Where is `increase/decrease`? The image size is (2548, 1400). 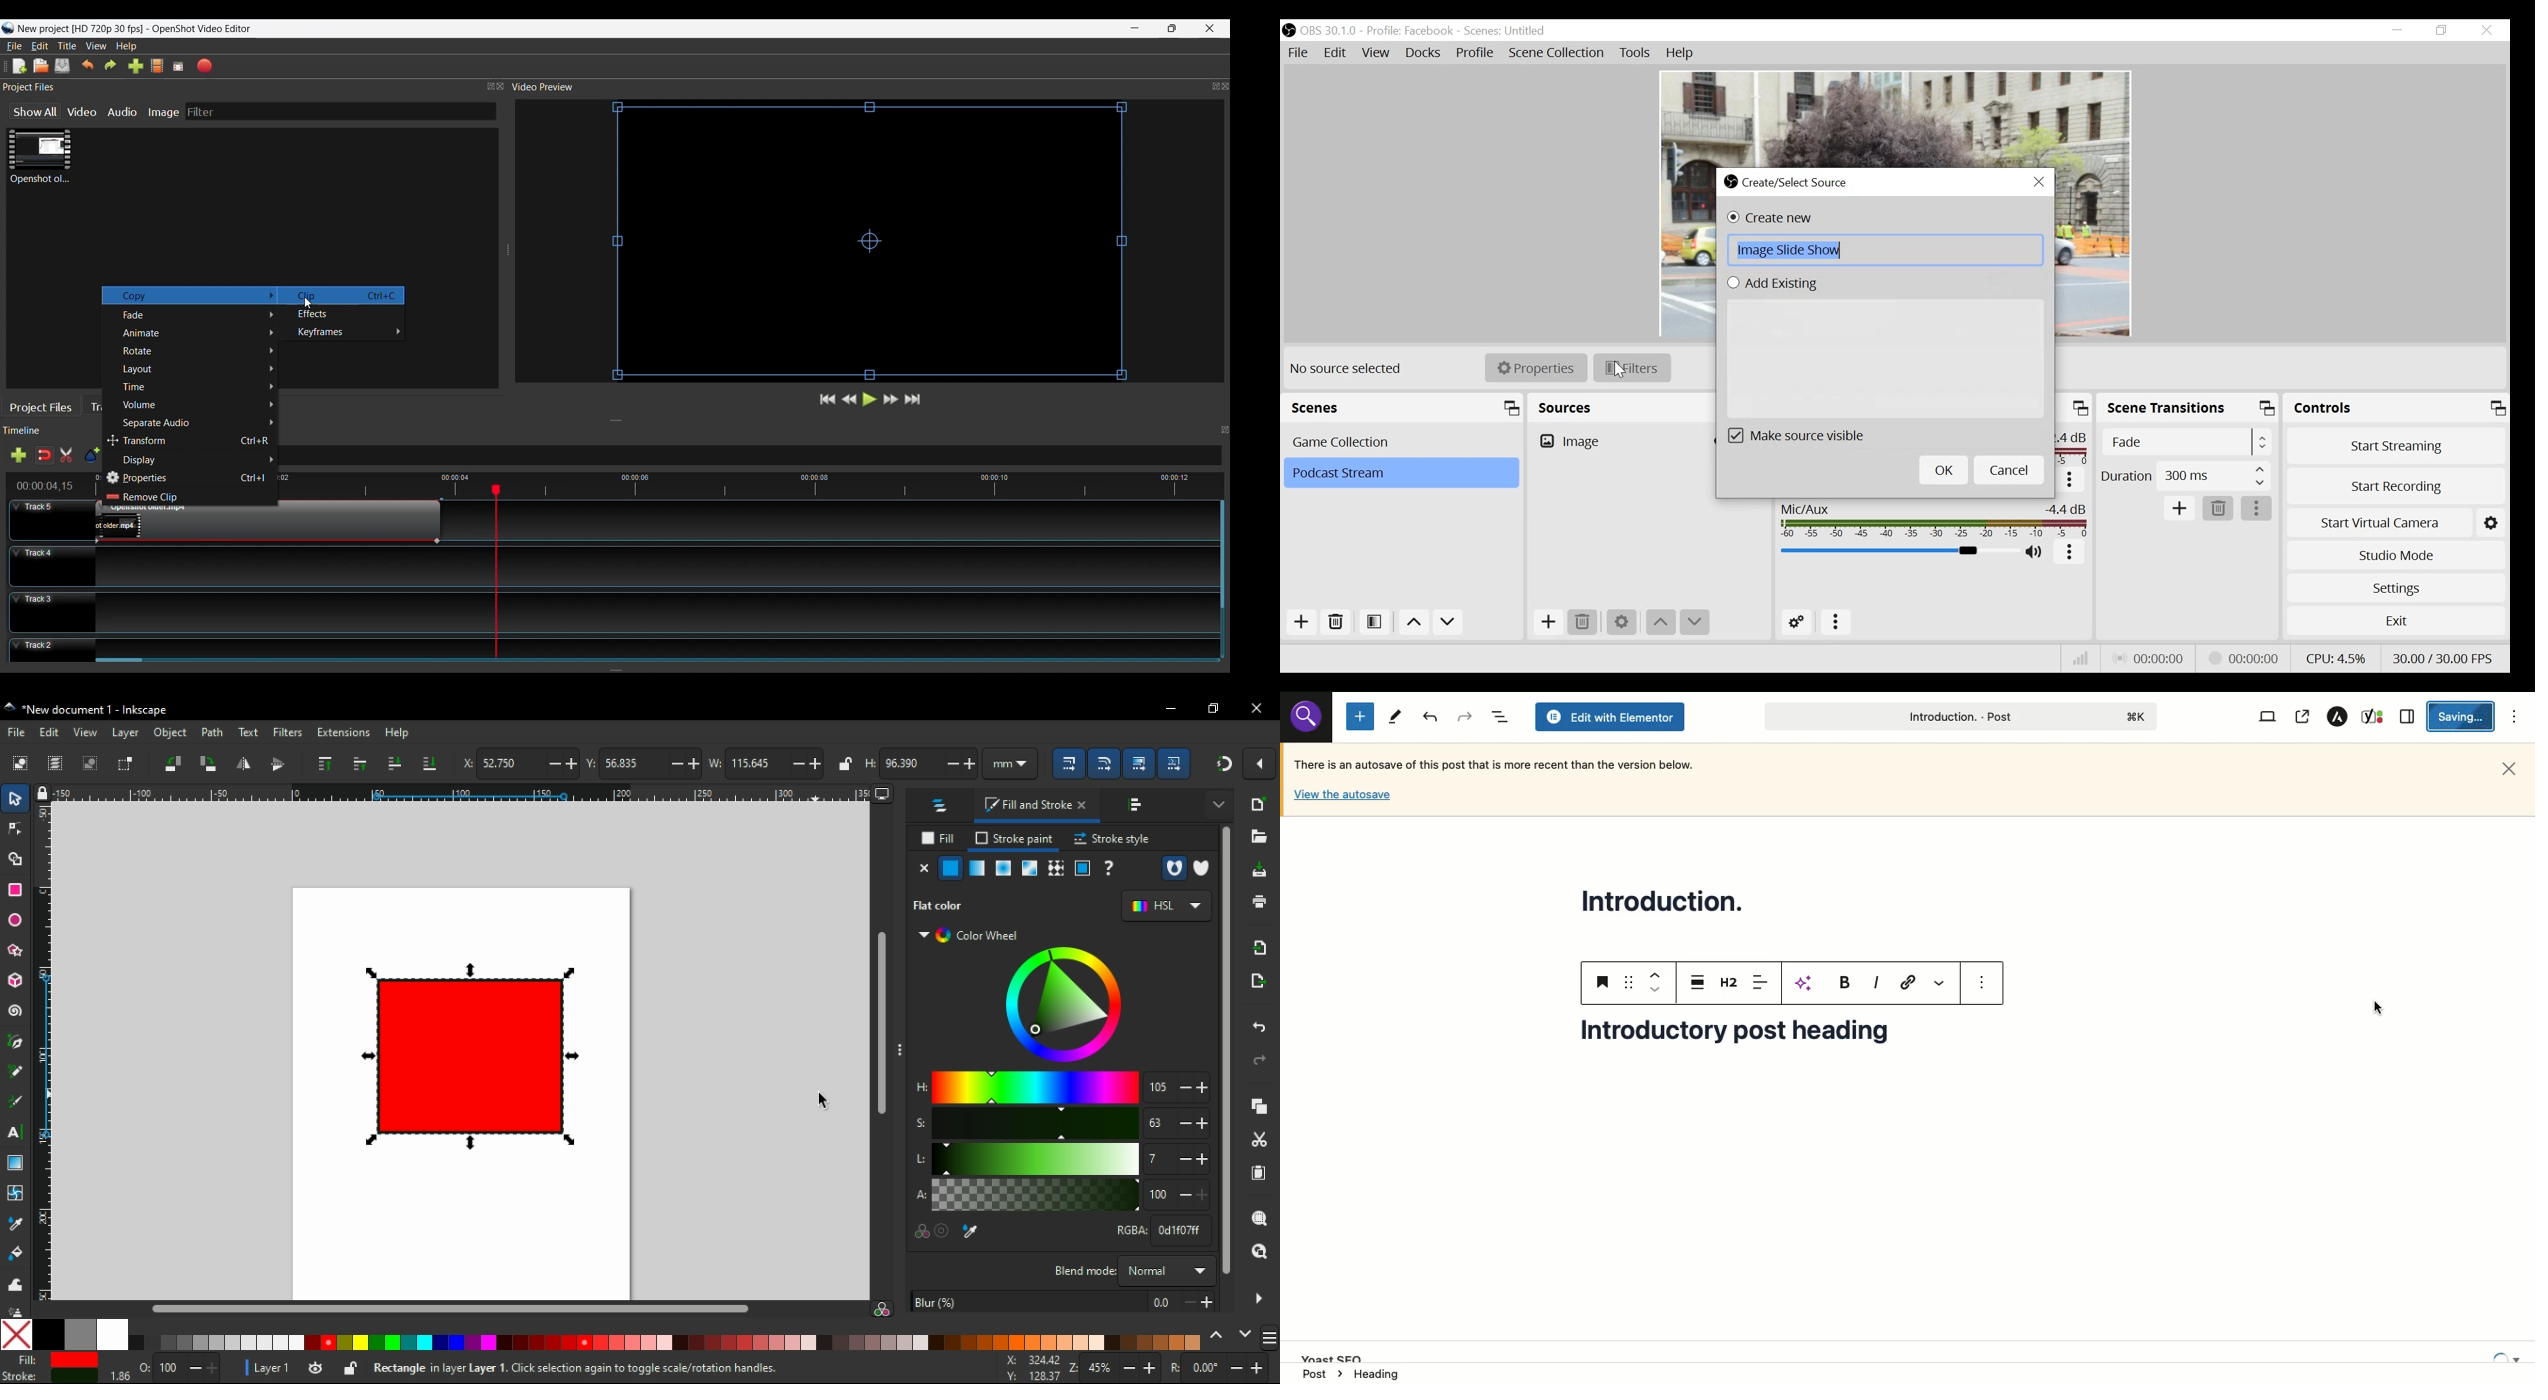 increase/decrease is located at coordinates (1194, 1124).